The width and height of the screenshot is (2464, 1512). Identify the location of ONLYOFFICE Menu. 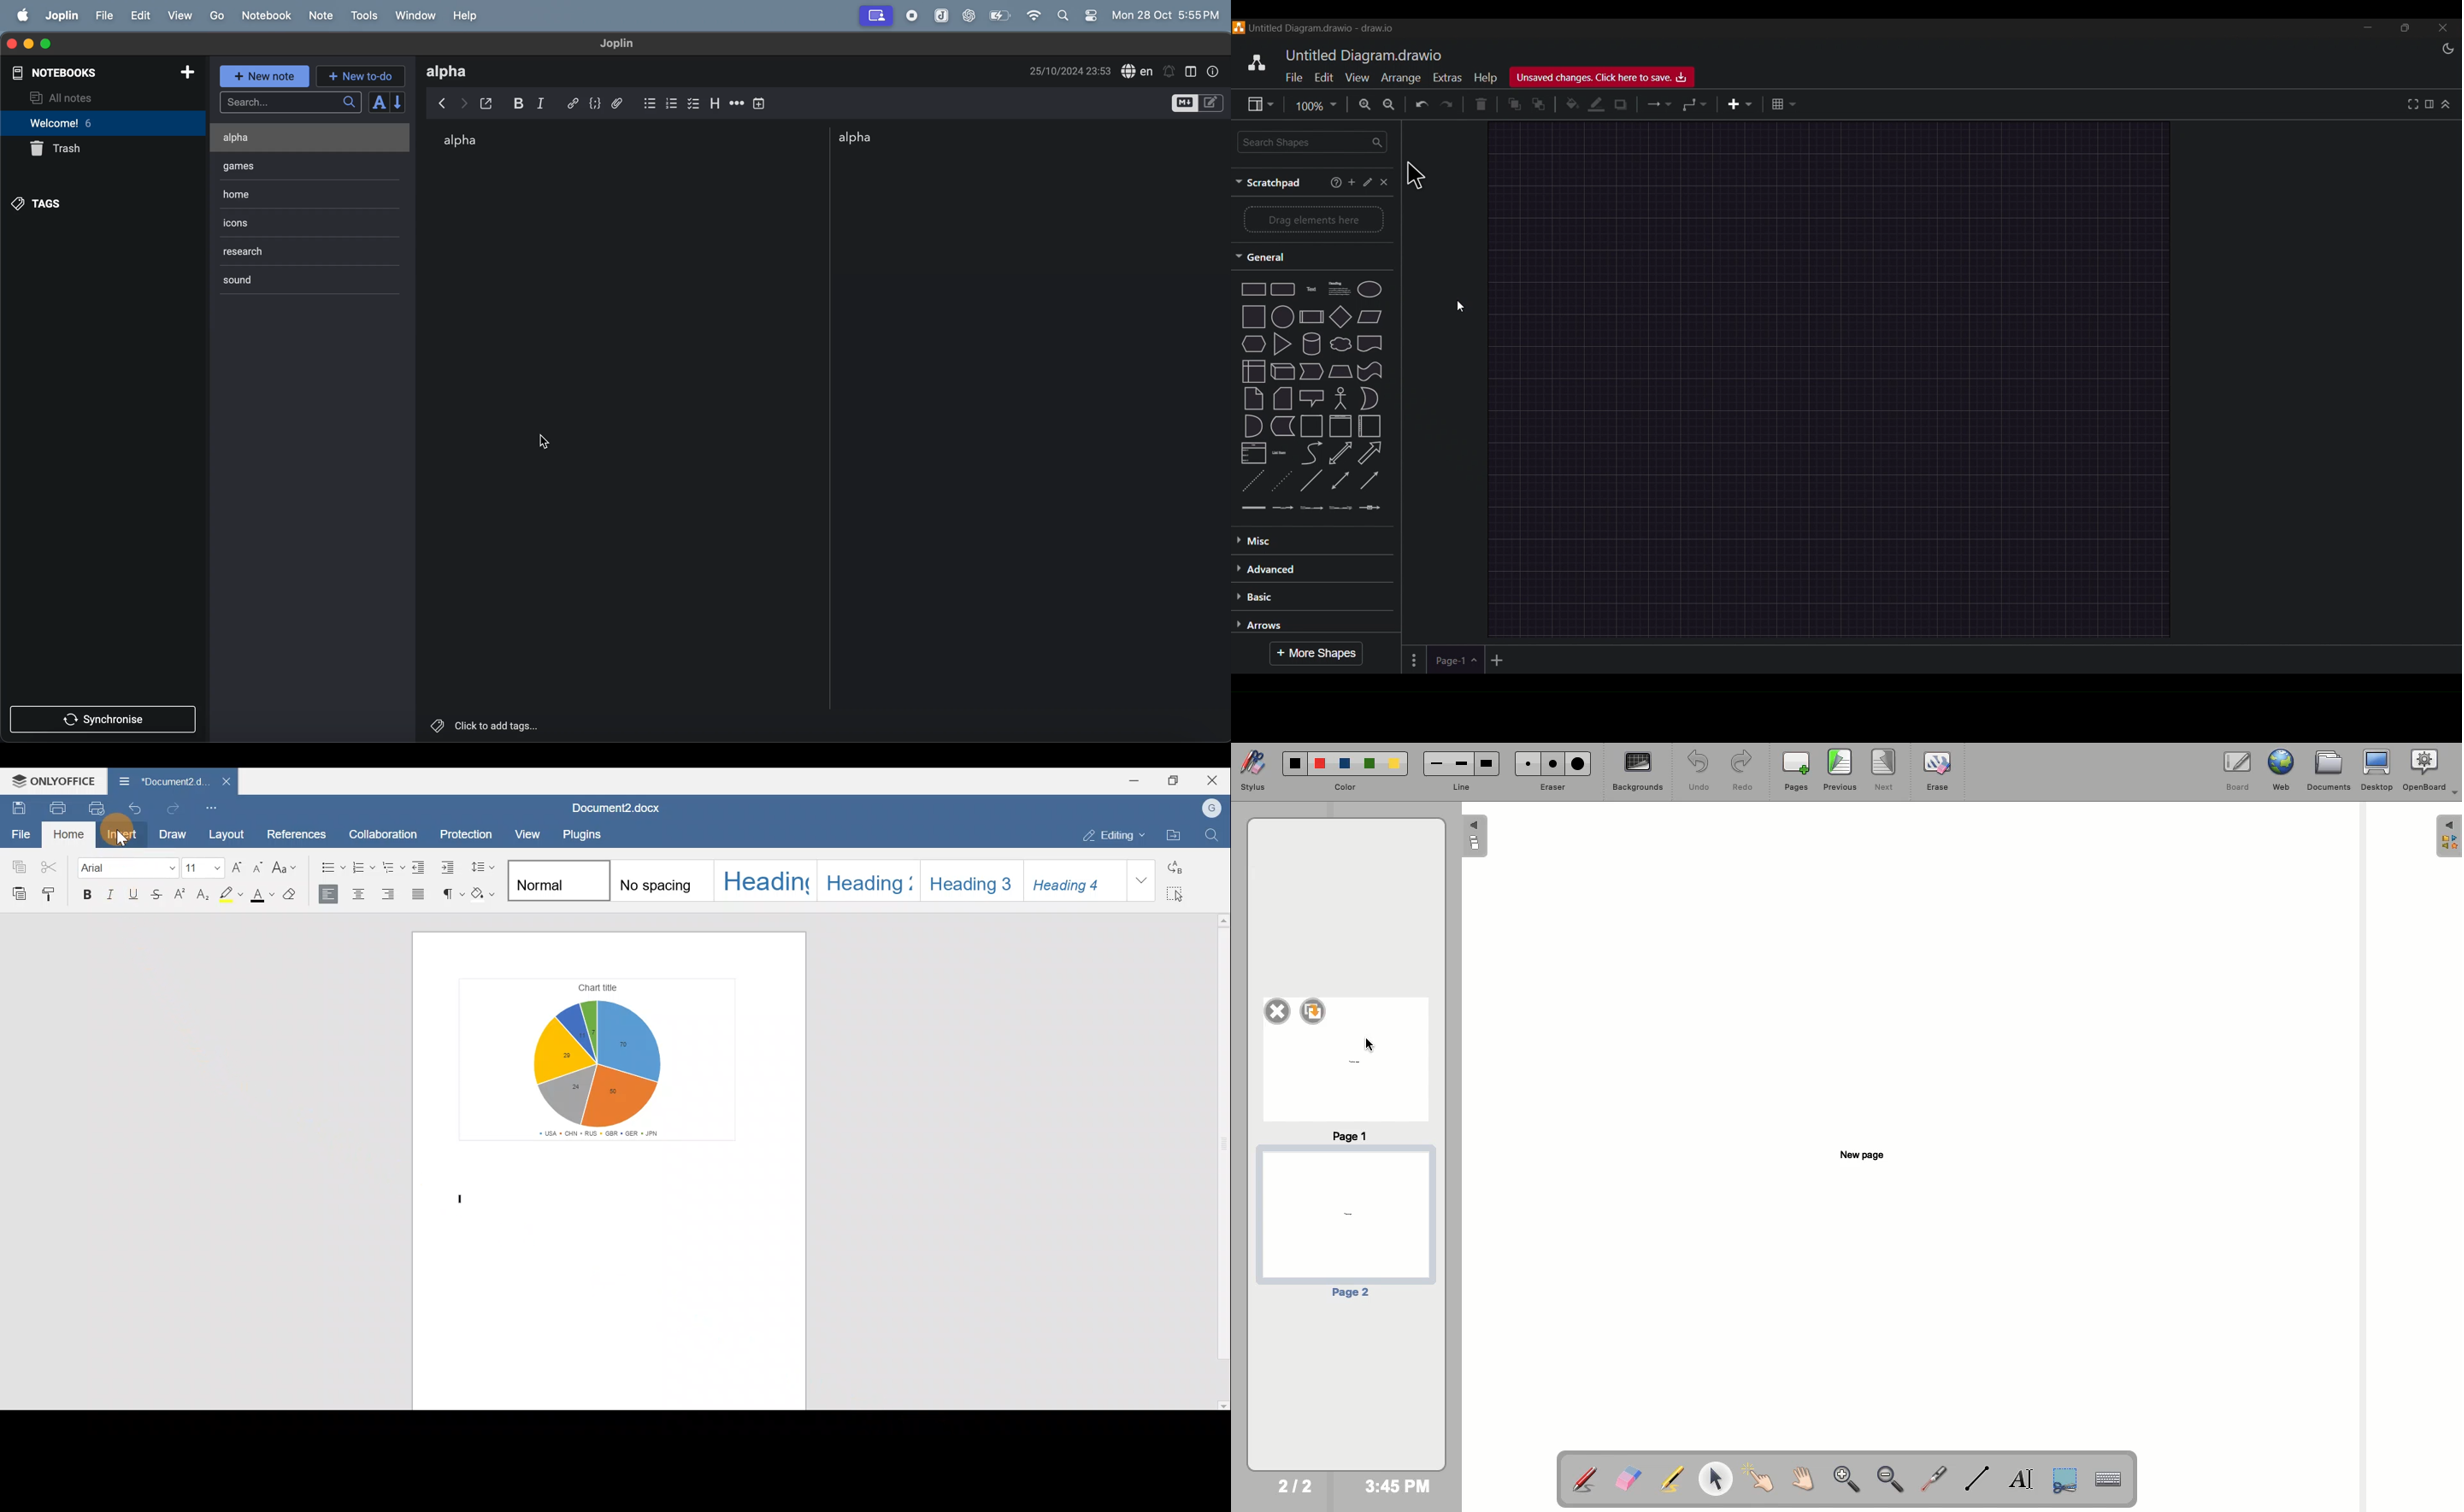
(53, 781).